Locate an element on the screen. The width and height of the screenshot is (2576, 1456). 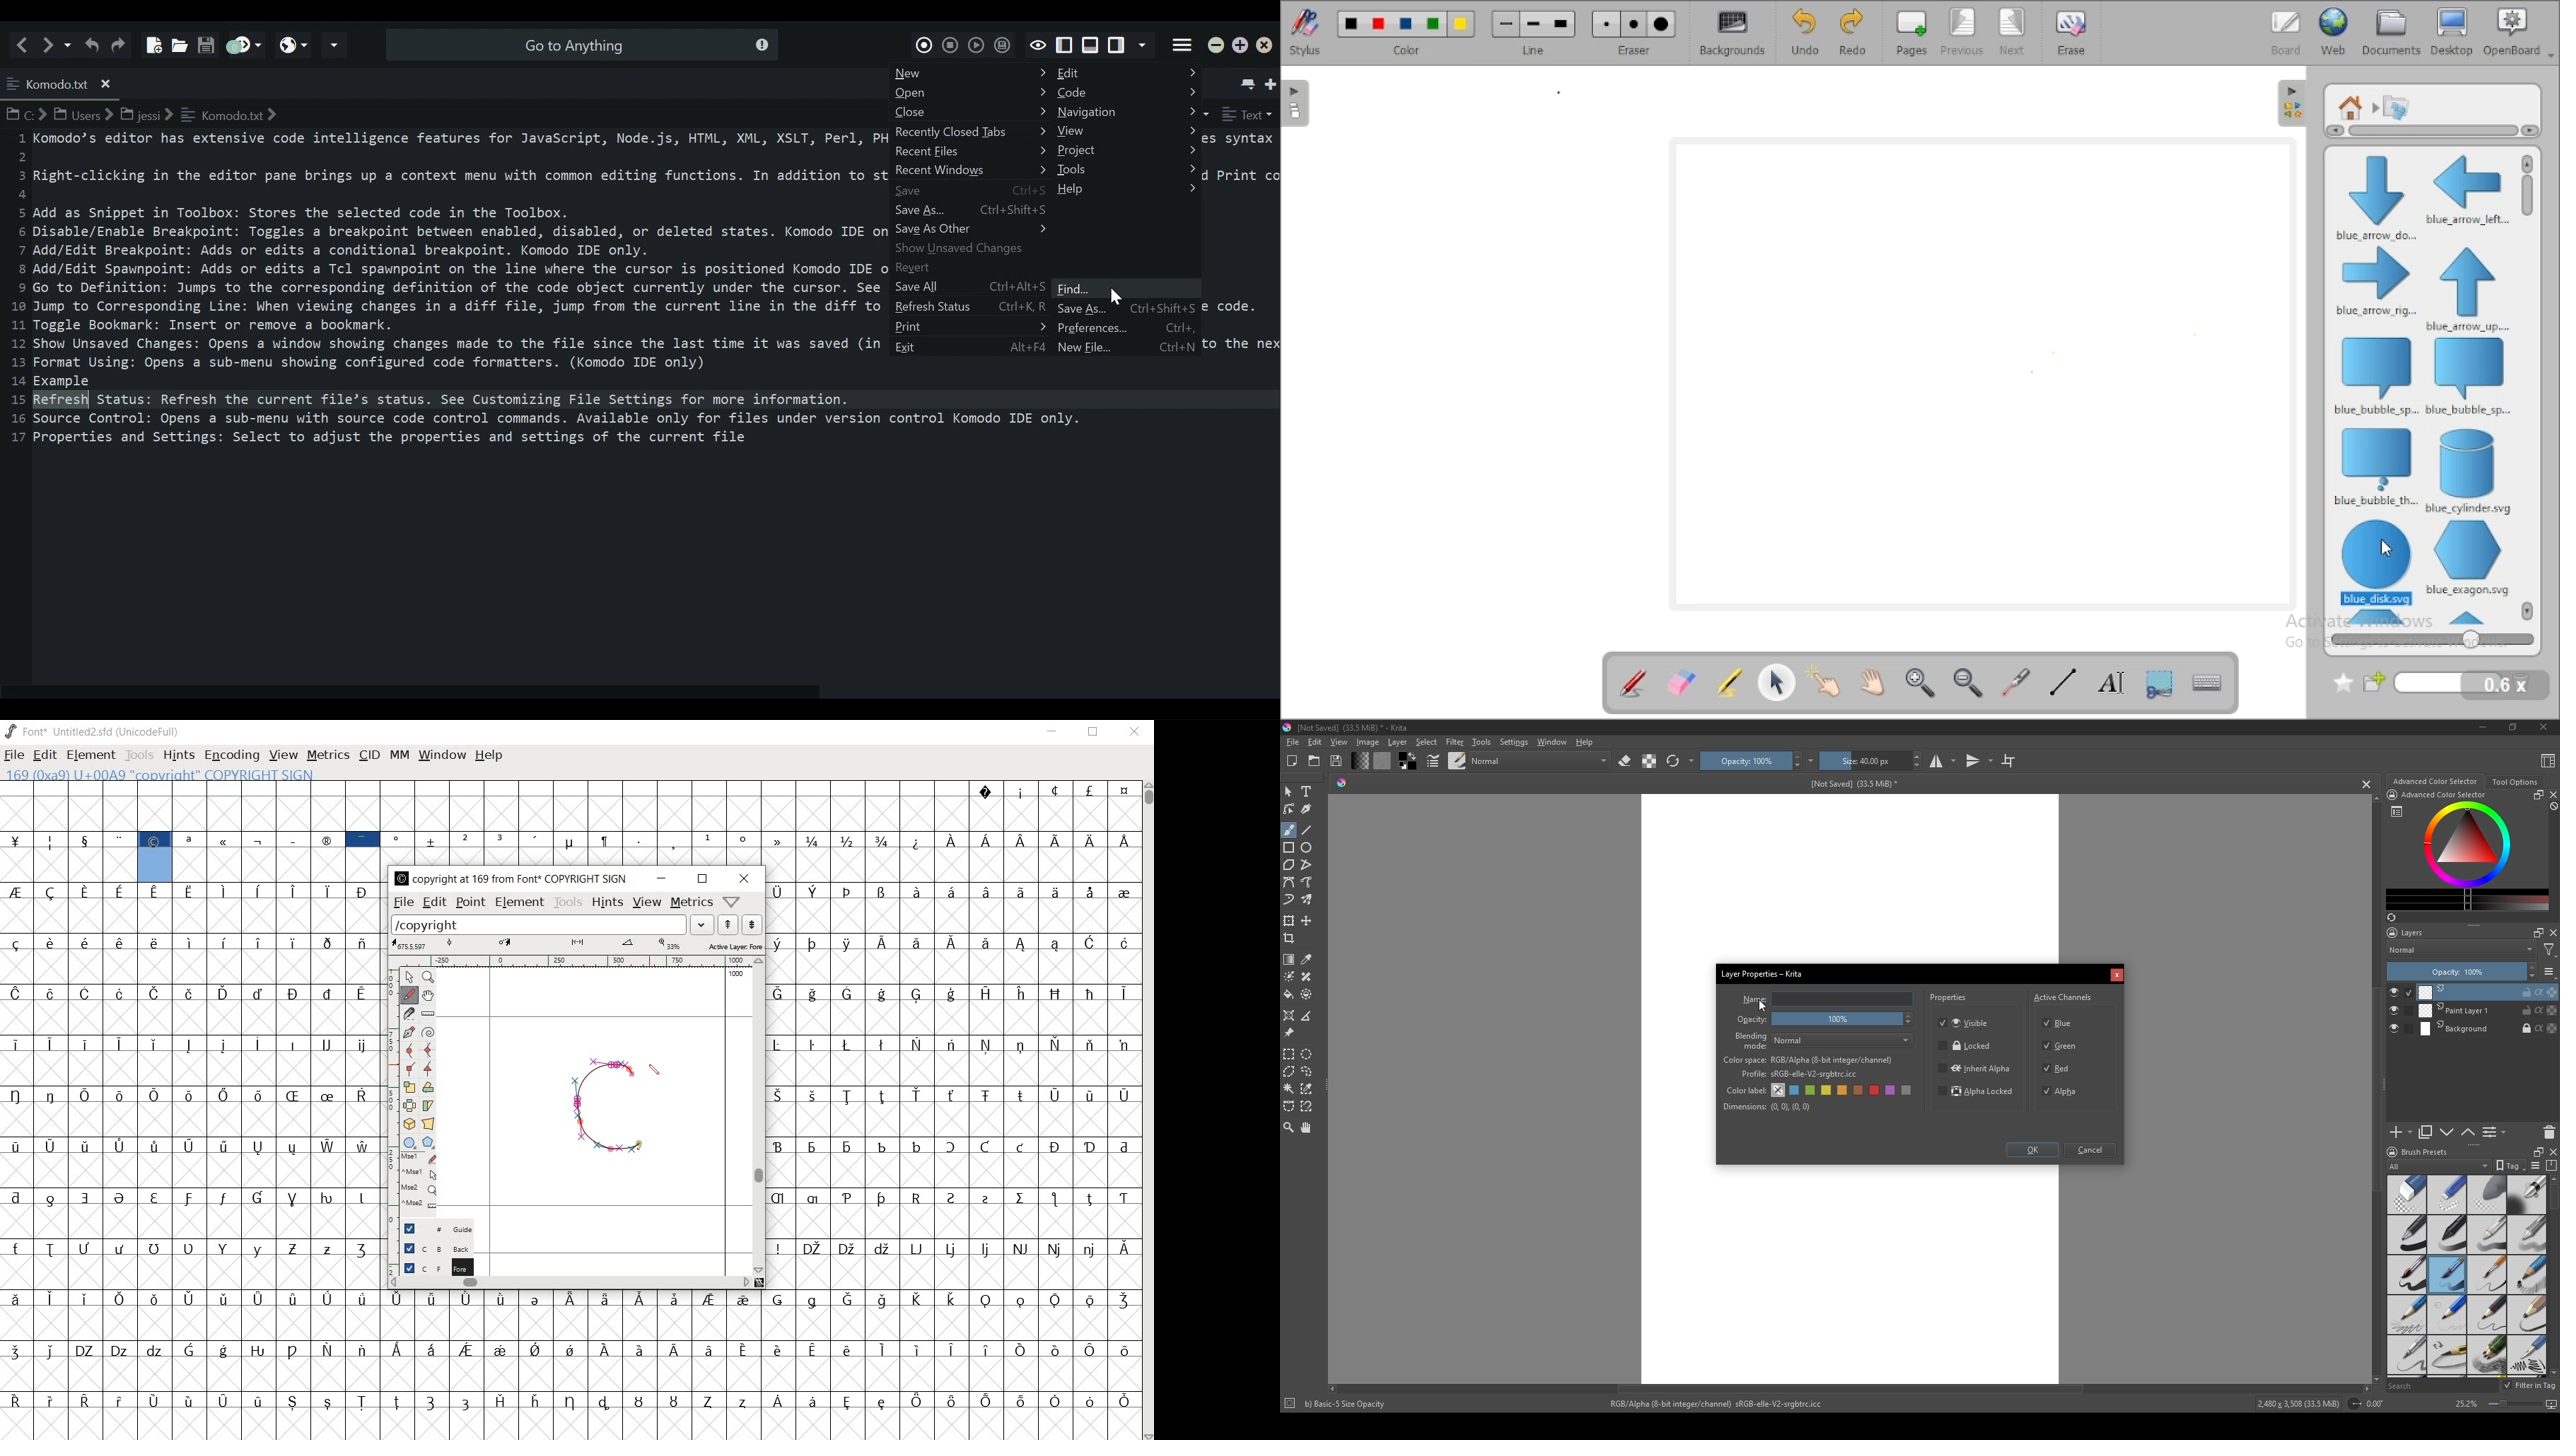
Red is located at coordinates (2058, 1067).